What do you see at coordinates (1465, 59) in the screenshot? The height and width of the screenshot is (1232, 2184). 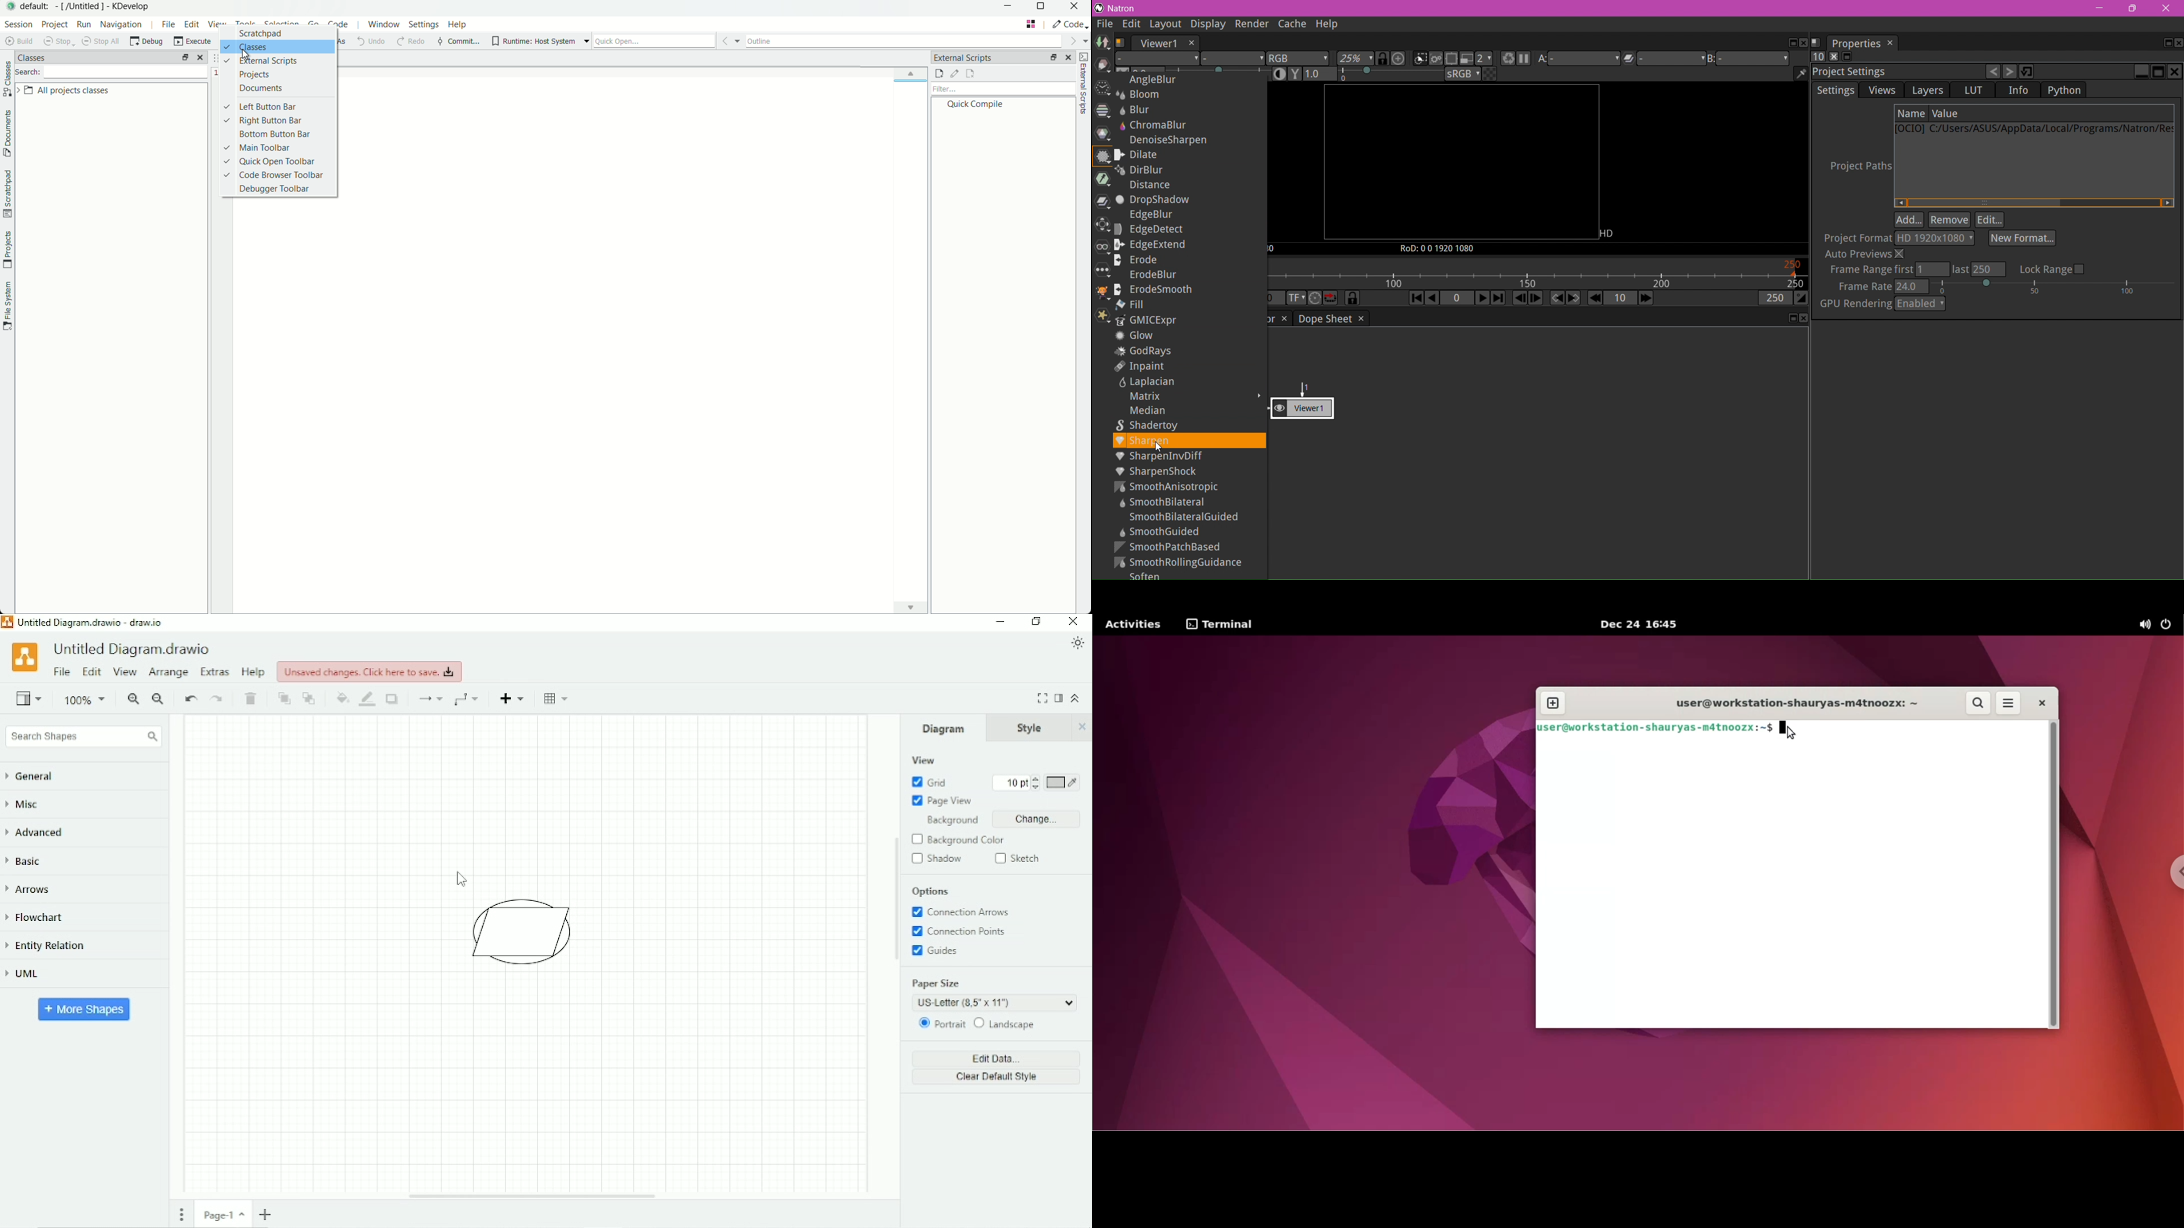 I see `Proxy mode` at bounding box center [1465, 59].